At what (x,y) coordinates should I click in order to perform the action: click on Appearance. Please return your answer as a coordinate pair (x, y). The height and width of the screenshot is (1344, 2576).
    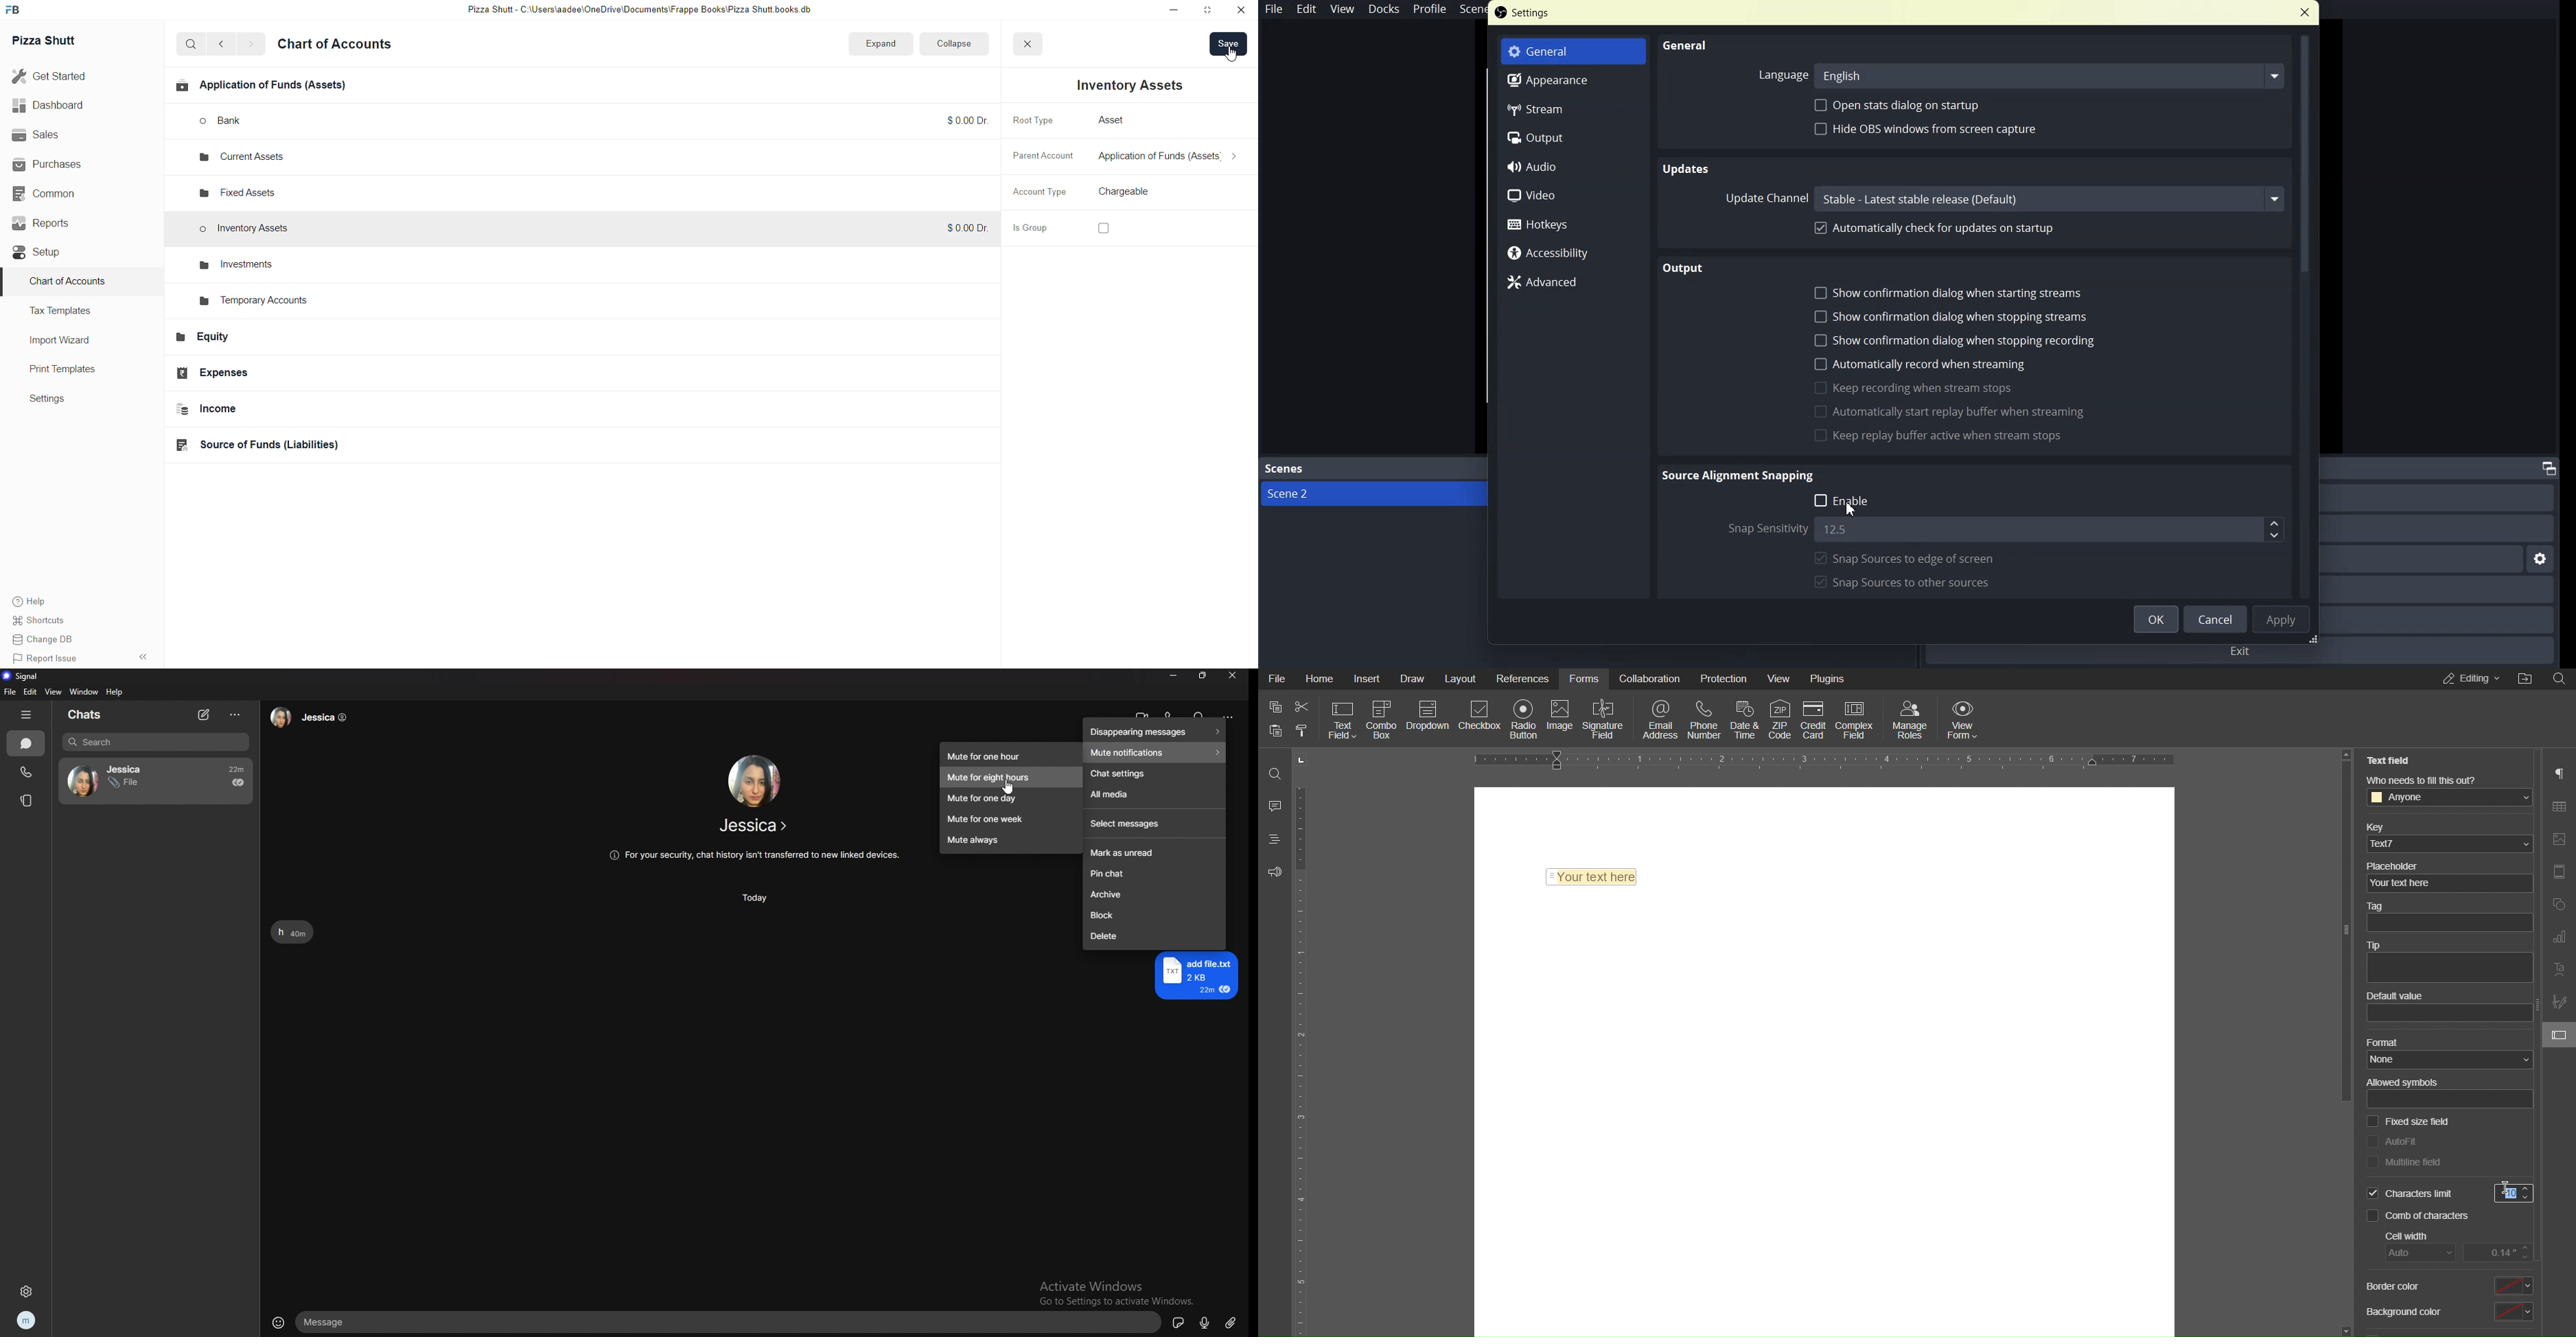
    Looking at the image, I should click on (1575, 81).